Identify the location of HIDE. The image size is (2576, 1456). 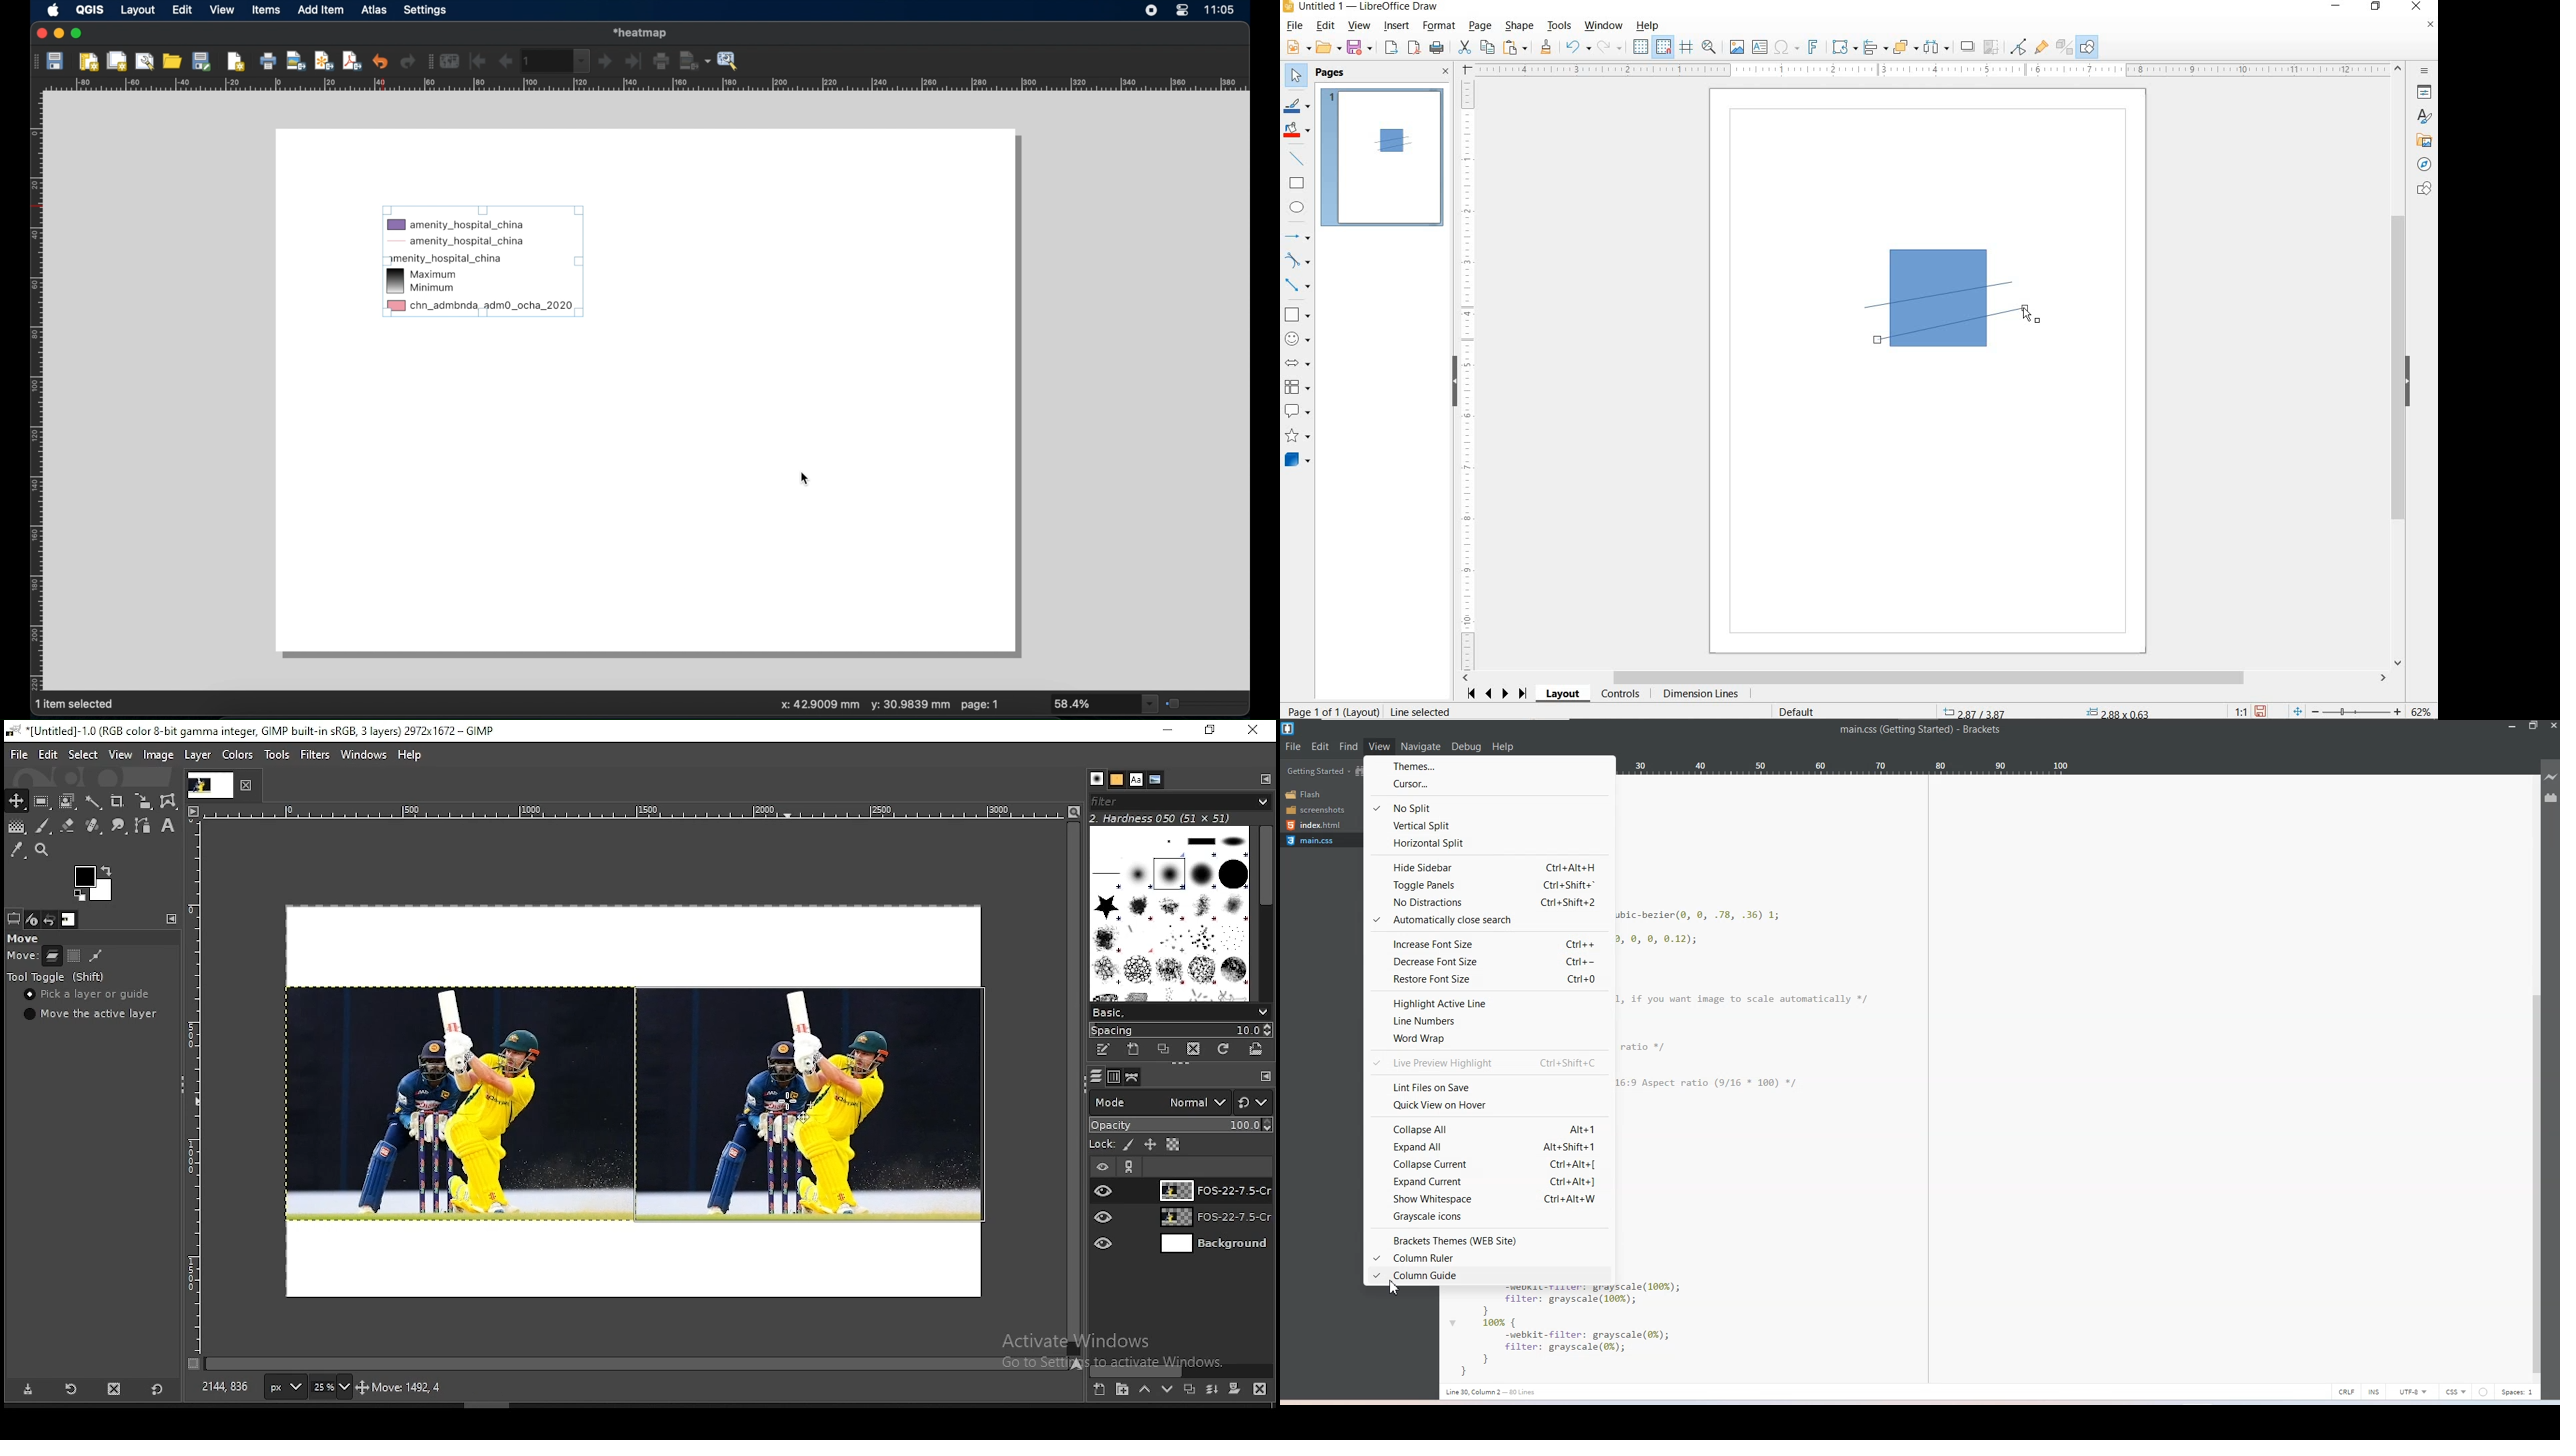
(1454, 383).